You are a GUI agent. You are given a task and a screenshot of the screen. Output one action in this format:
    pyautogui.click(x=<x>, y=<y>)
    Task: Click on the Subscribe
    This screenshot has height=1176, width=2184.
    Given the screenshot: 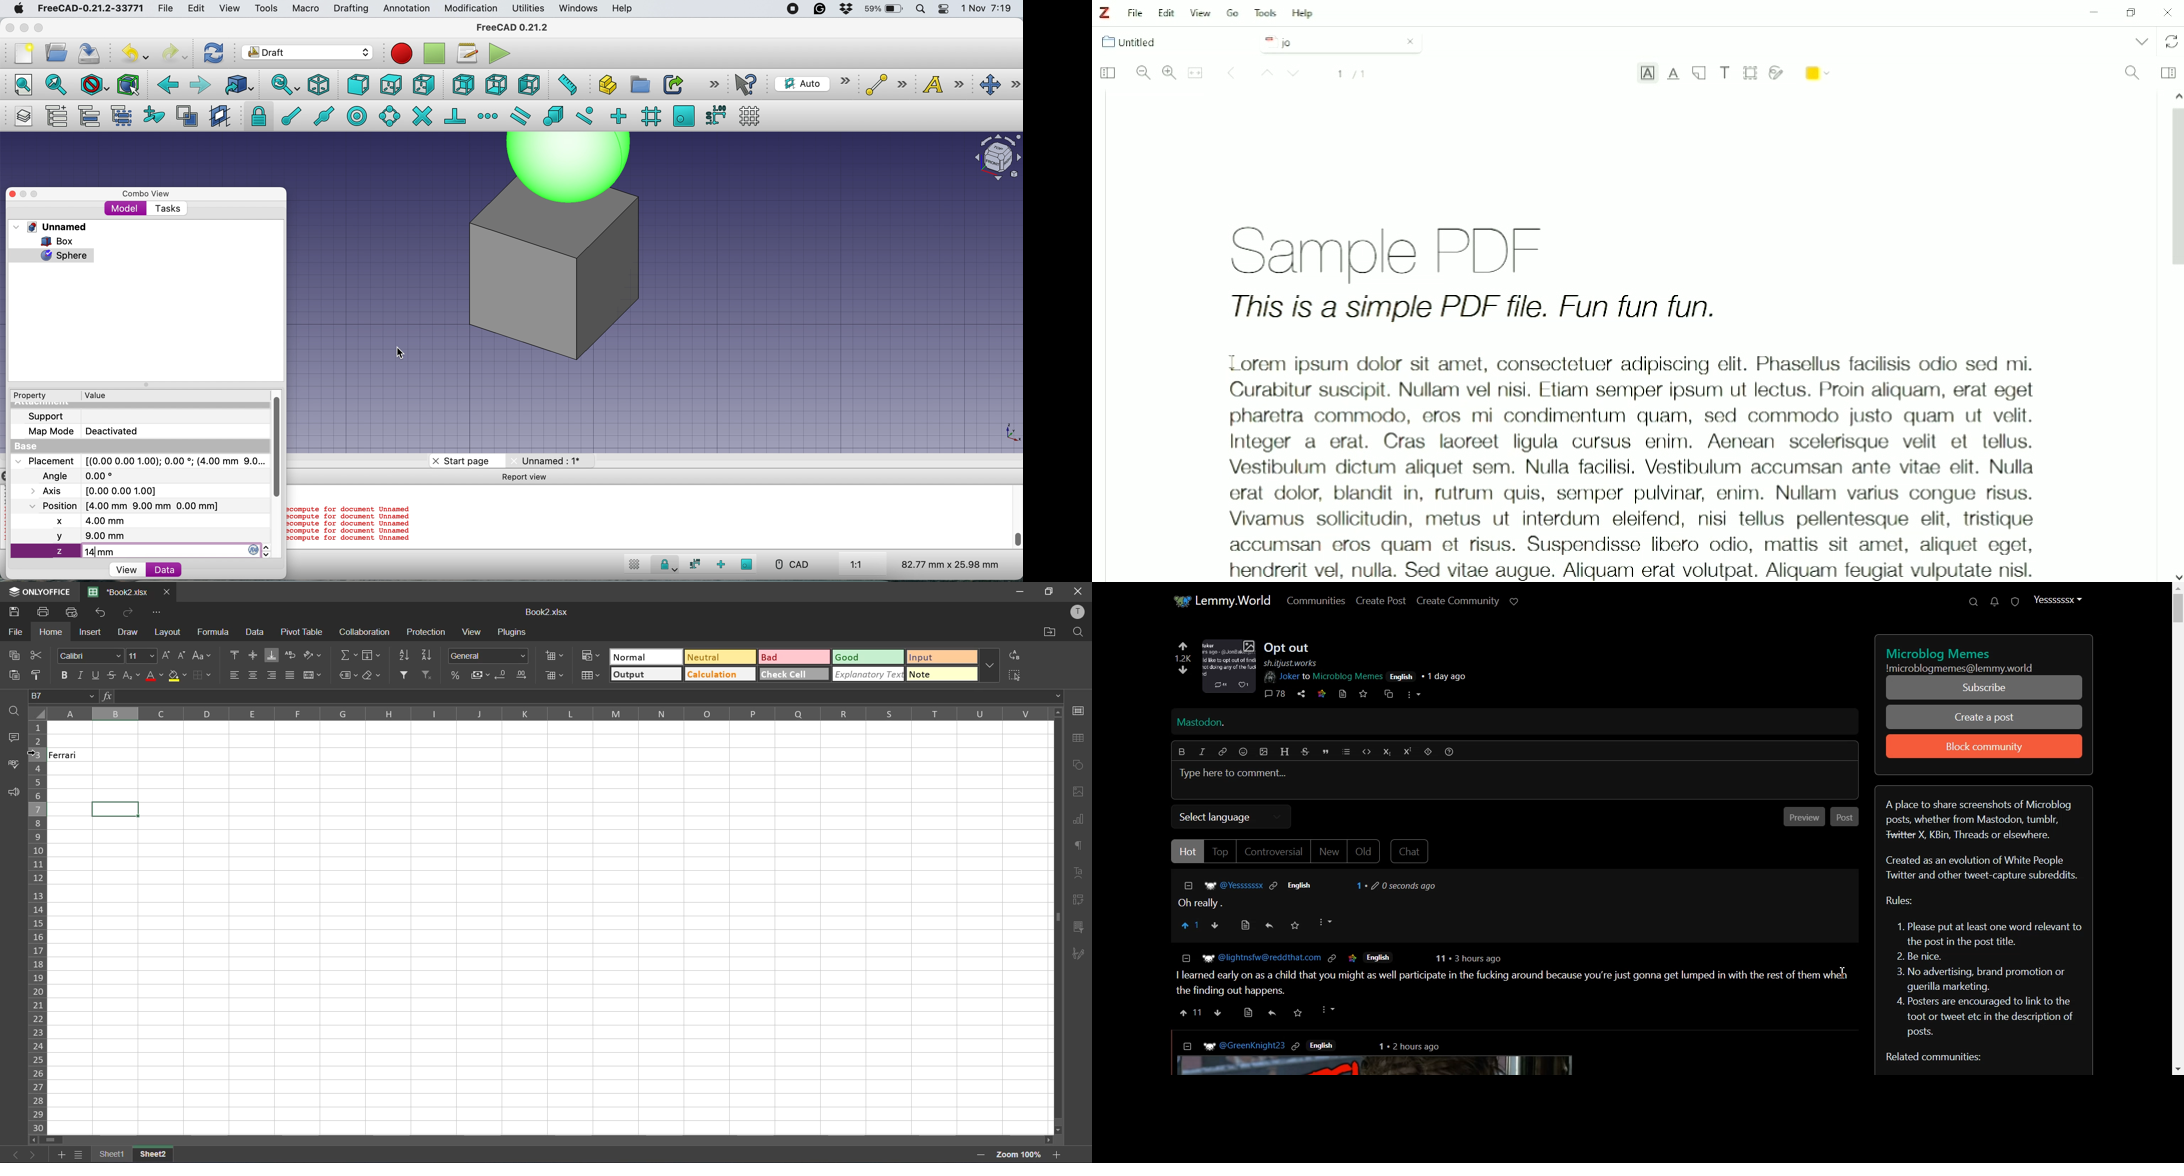 What is the action you would take?
    pyautogui.click(x=1983, y=688)
    